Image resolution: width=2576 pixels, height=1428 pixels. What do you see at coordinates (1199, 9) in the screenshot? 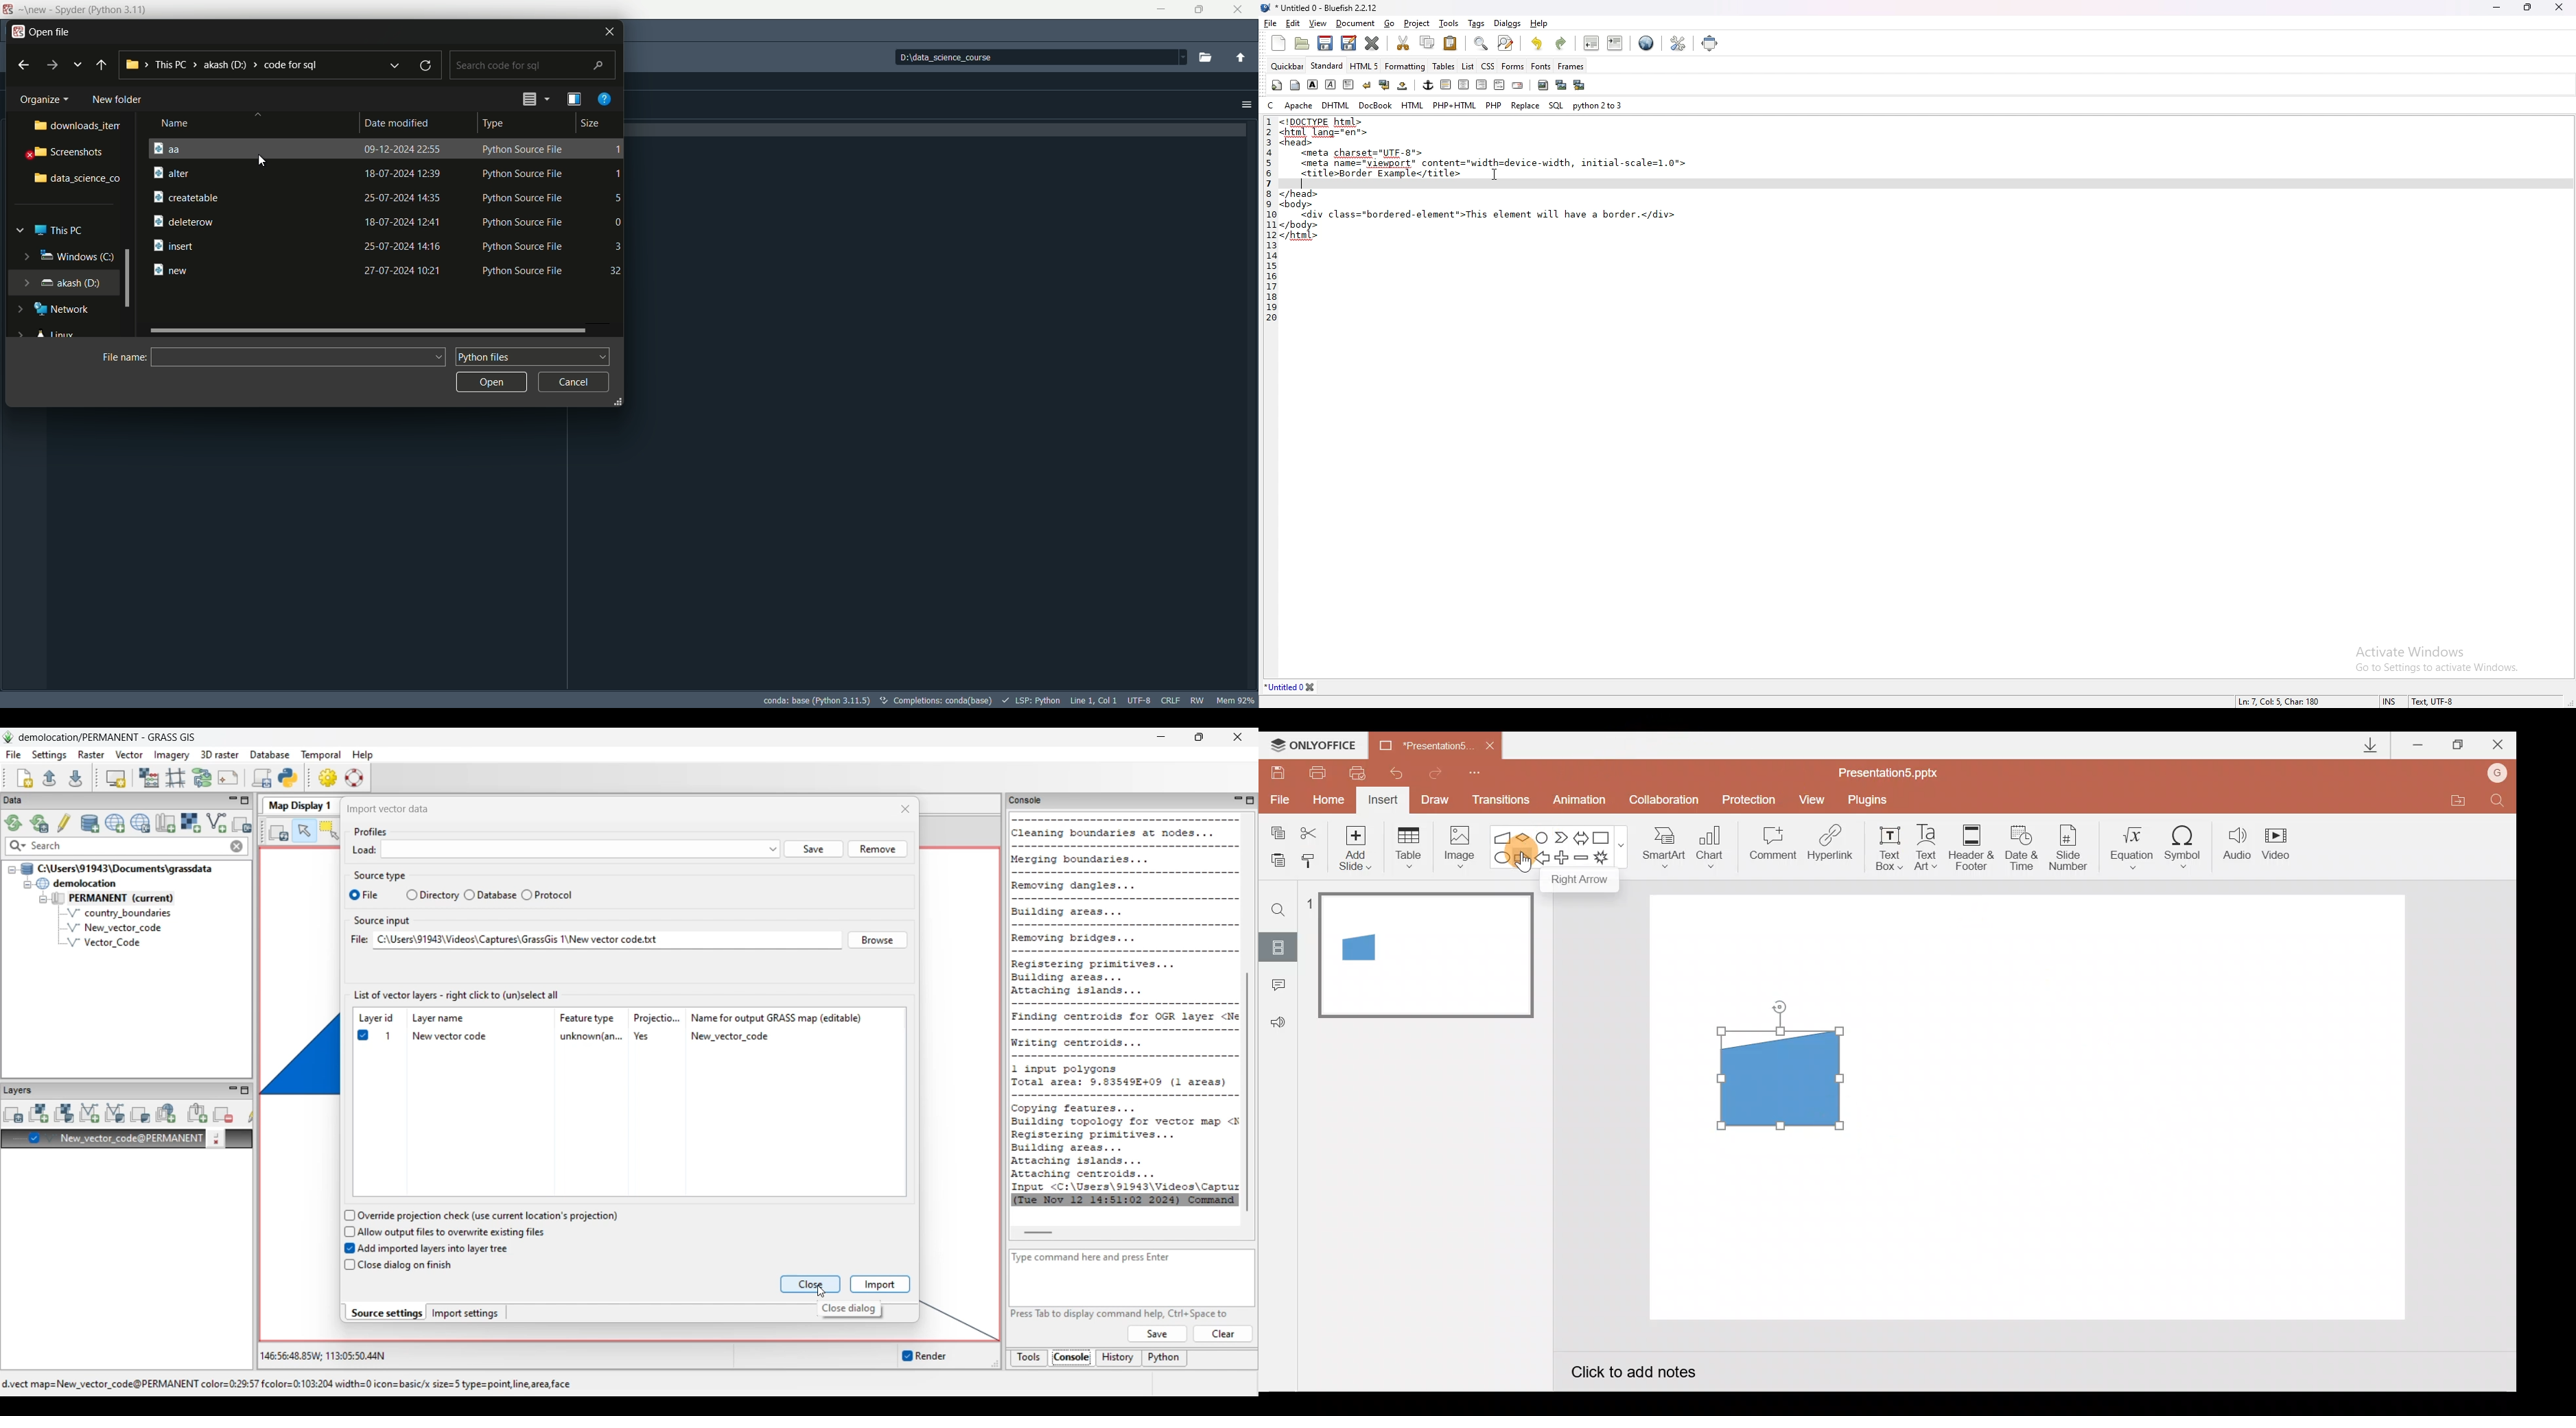
I see `maximize` at bounding box center [1199, 9].